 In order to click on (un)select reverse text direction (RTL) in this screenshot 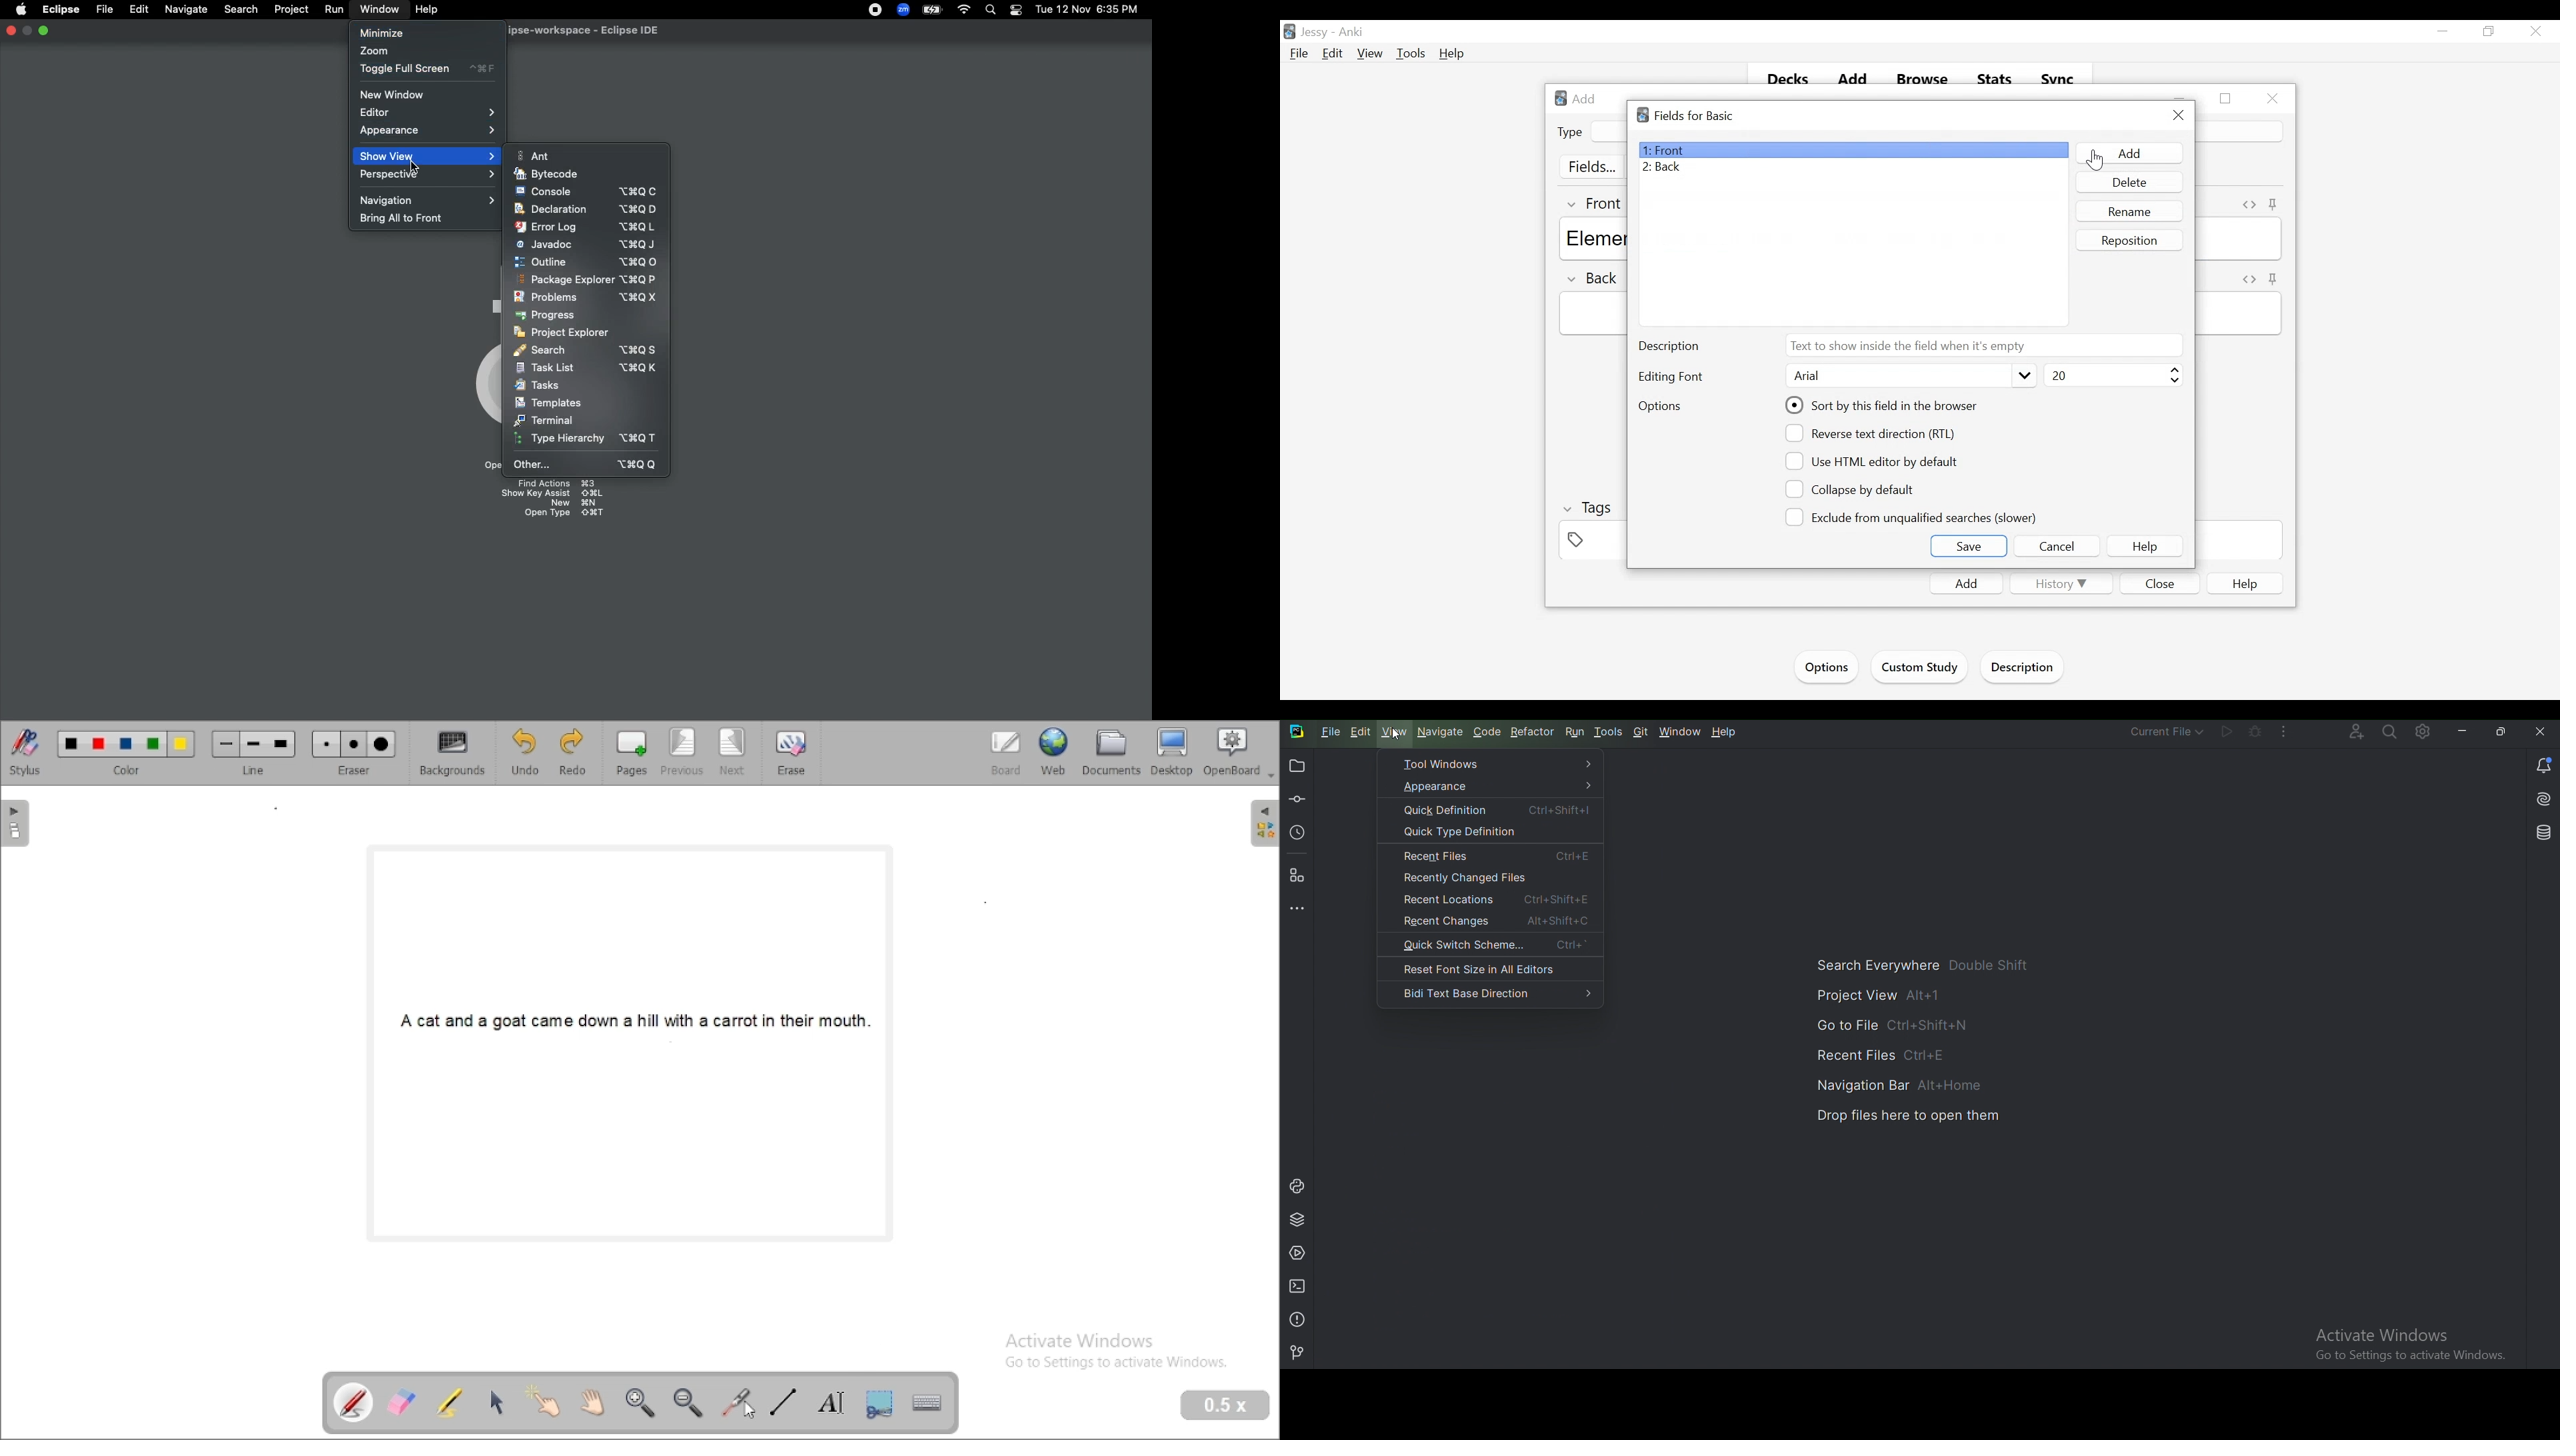, I will do `click(1873, 433)`.